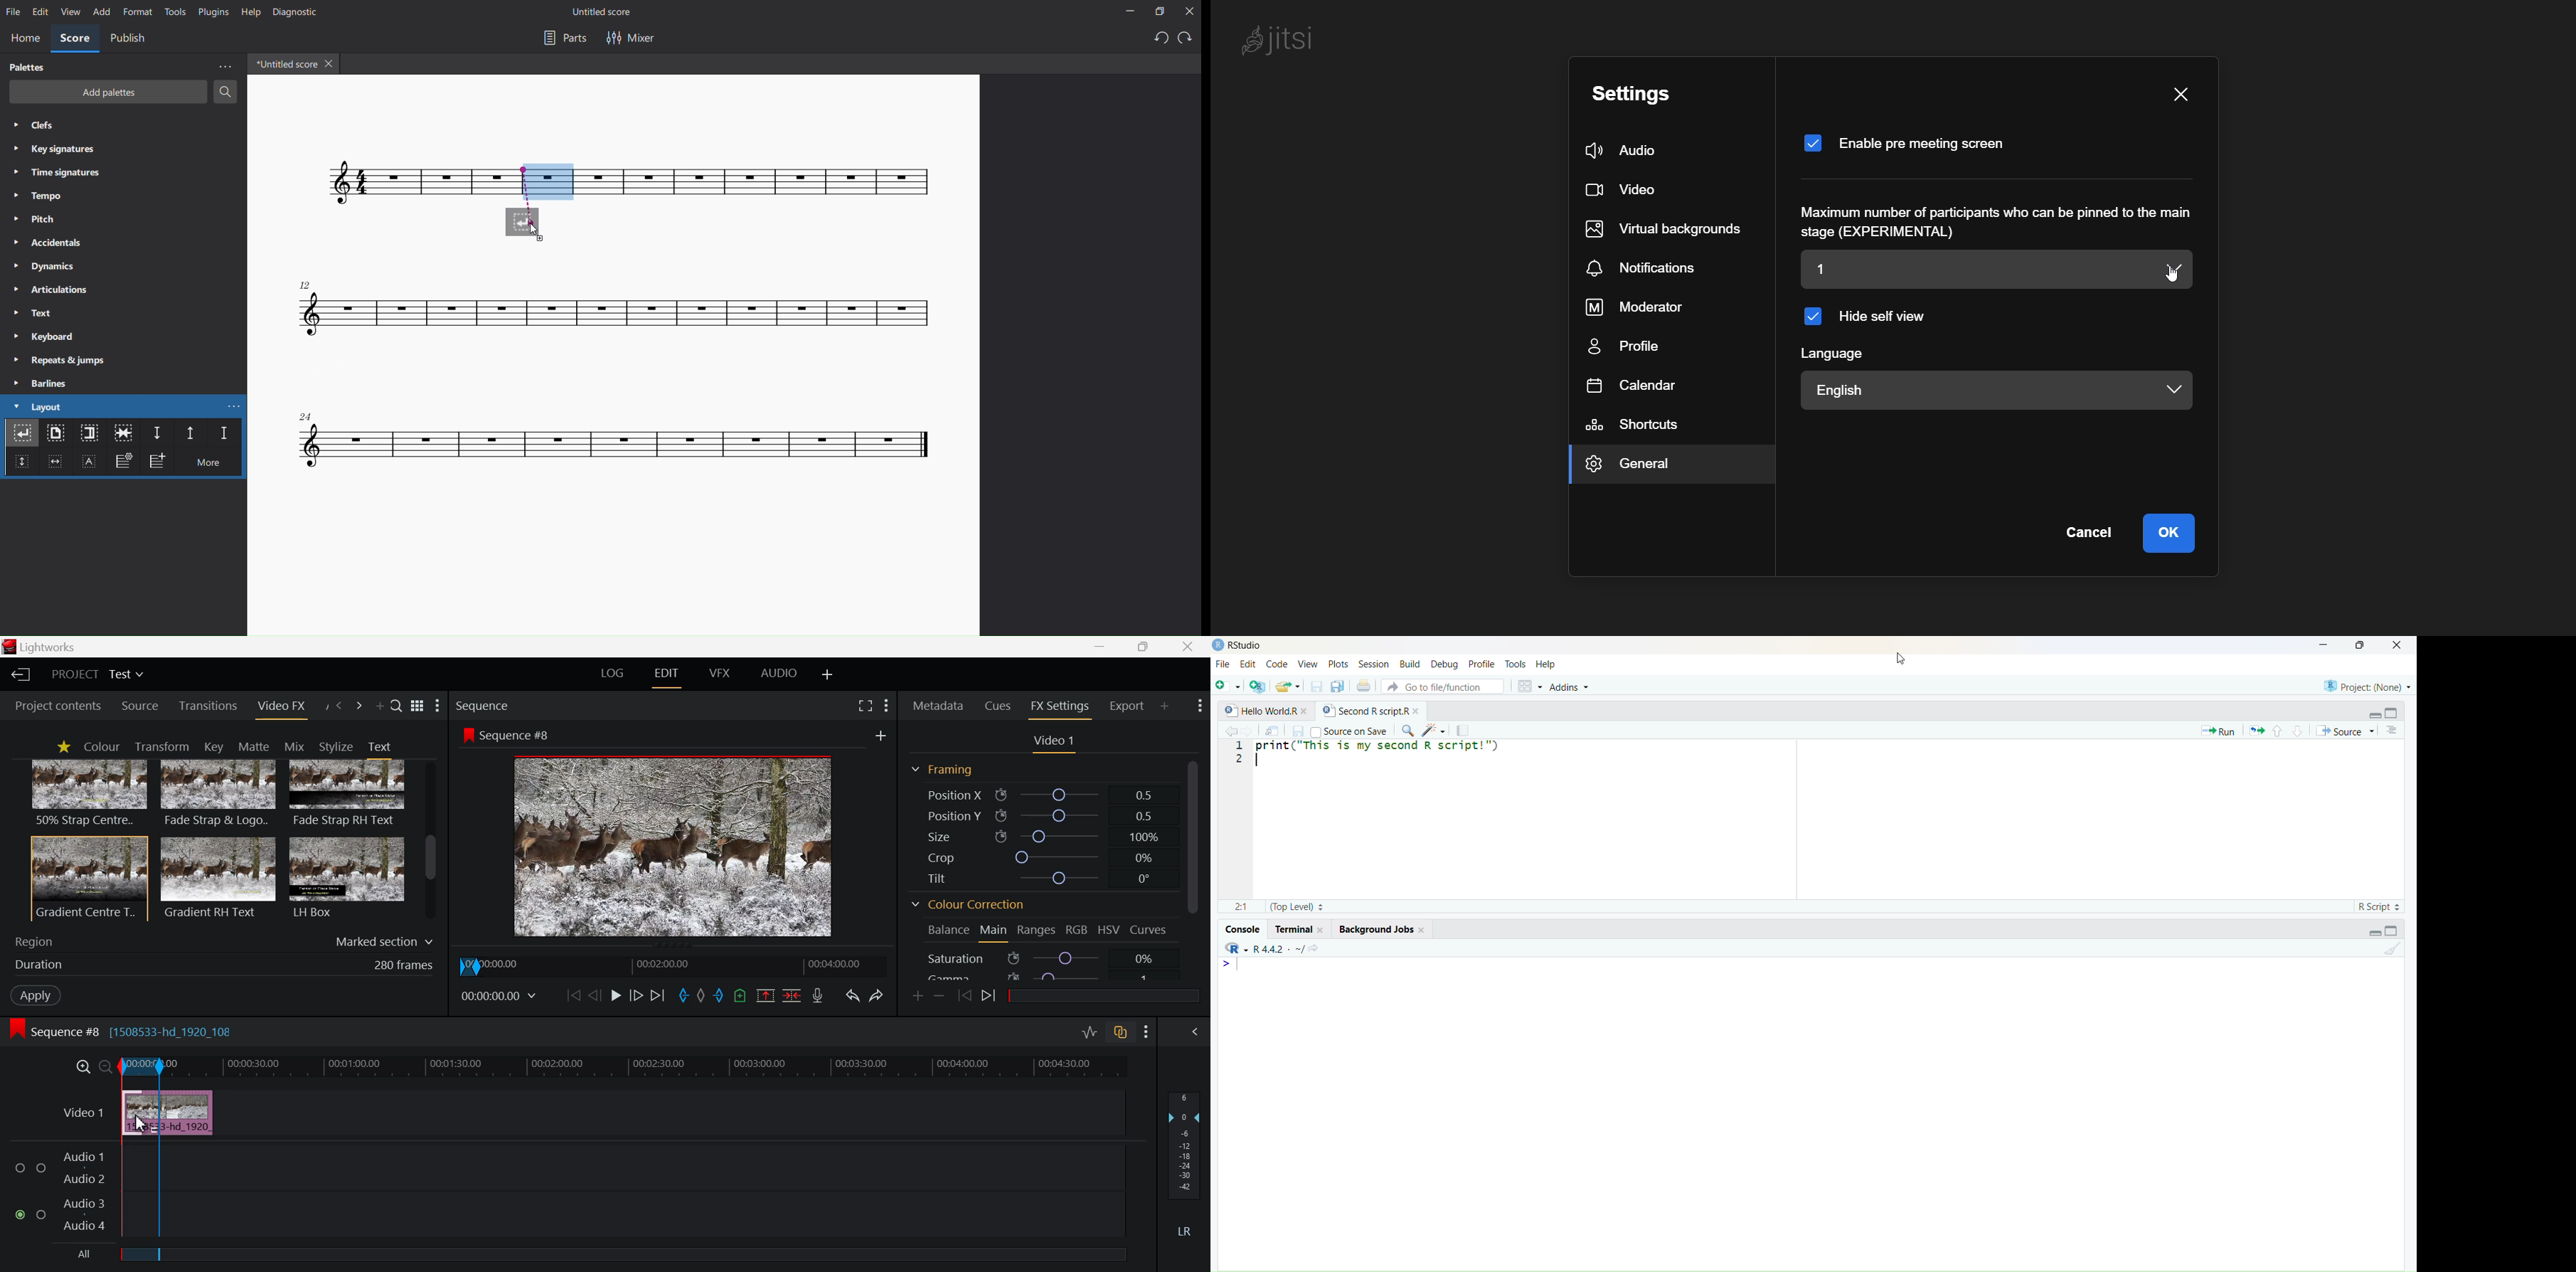 This screenshot has height=1288, width=2576. What do you see at coordinates (973, 907) in the screenshot?
I see `Colour Correction` at bounding box center [973, 907].